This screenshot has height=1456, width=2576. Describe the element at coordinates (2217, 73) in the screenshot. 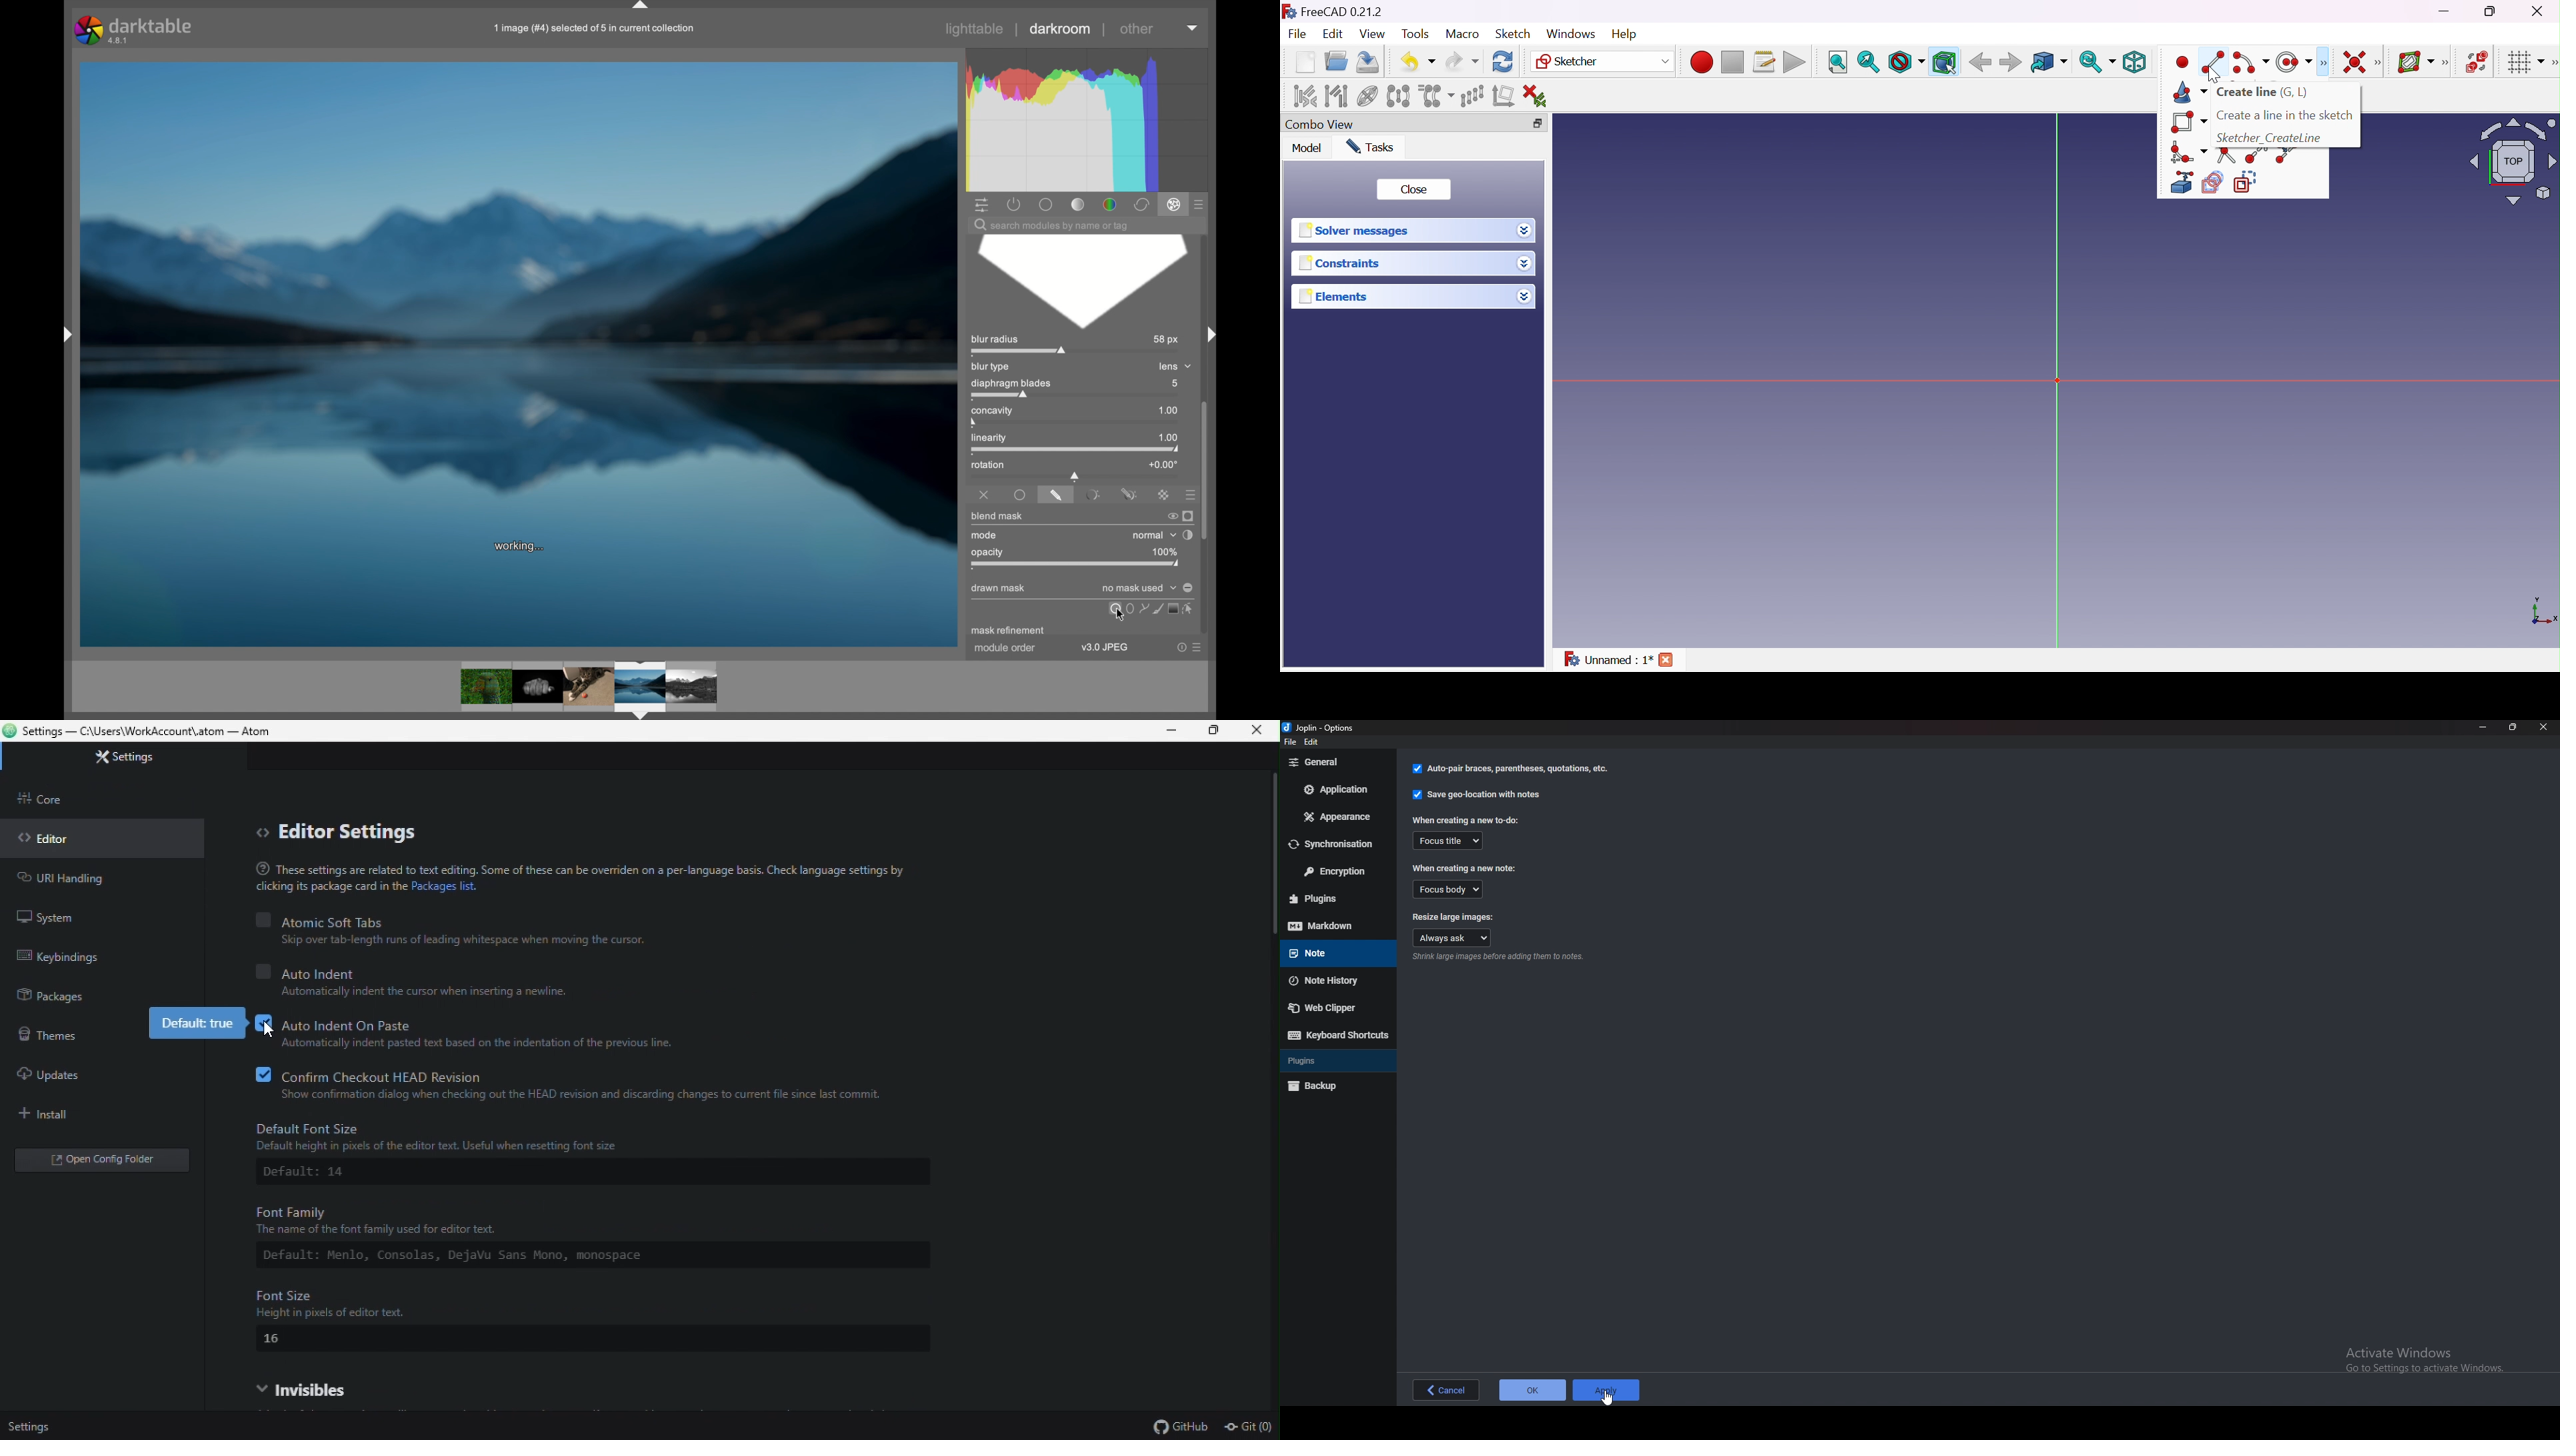

I see `Cursor` at that location.